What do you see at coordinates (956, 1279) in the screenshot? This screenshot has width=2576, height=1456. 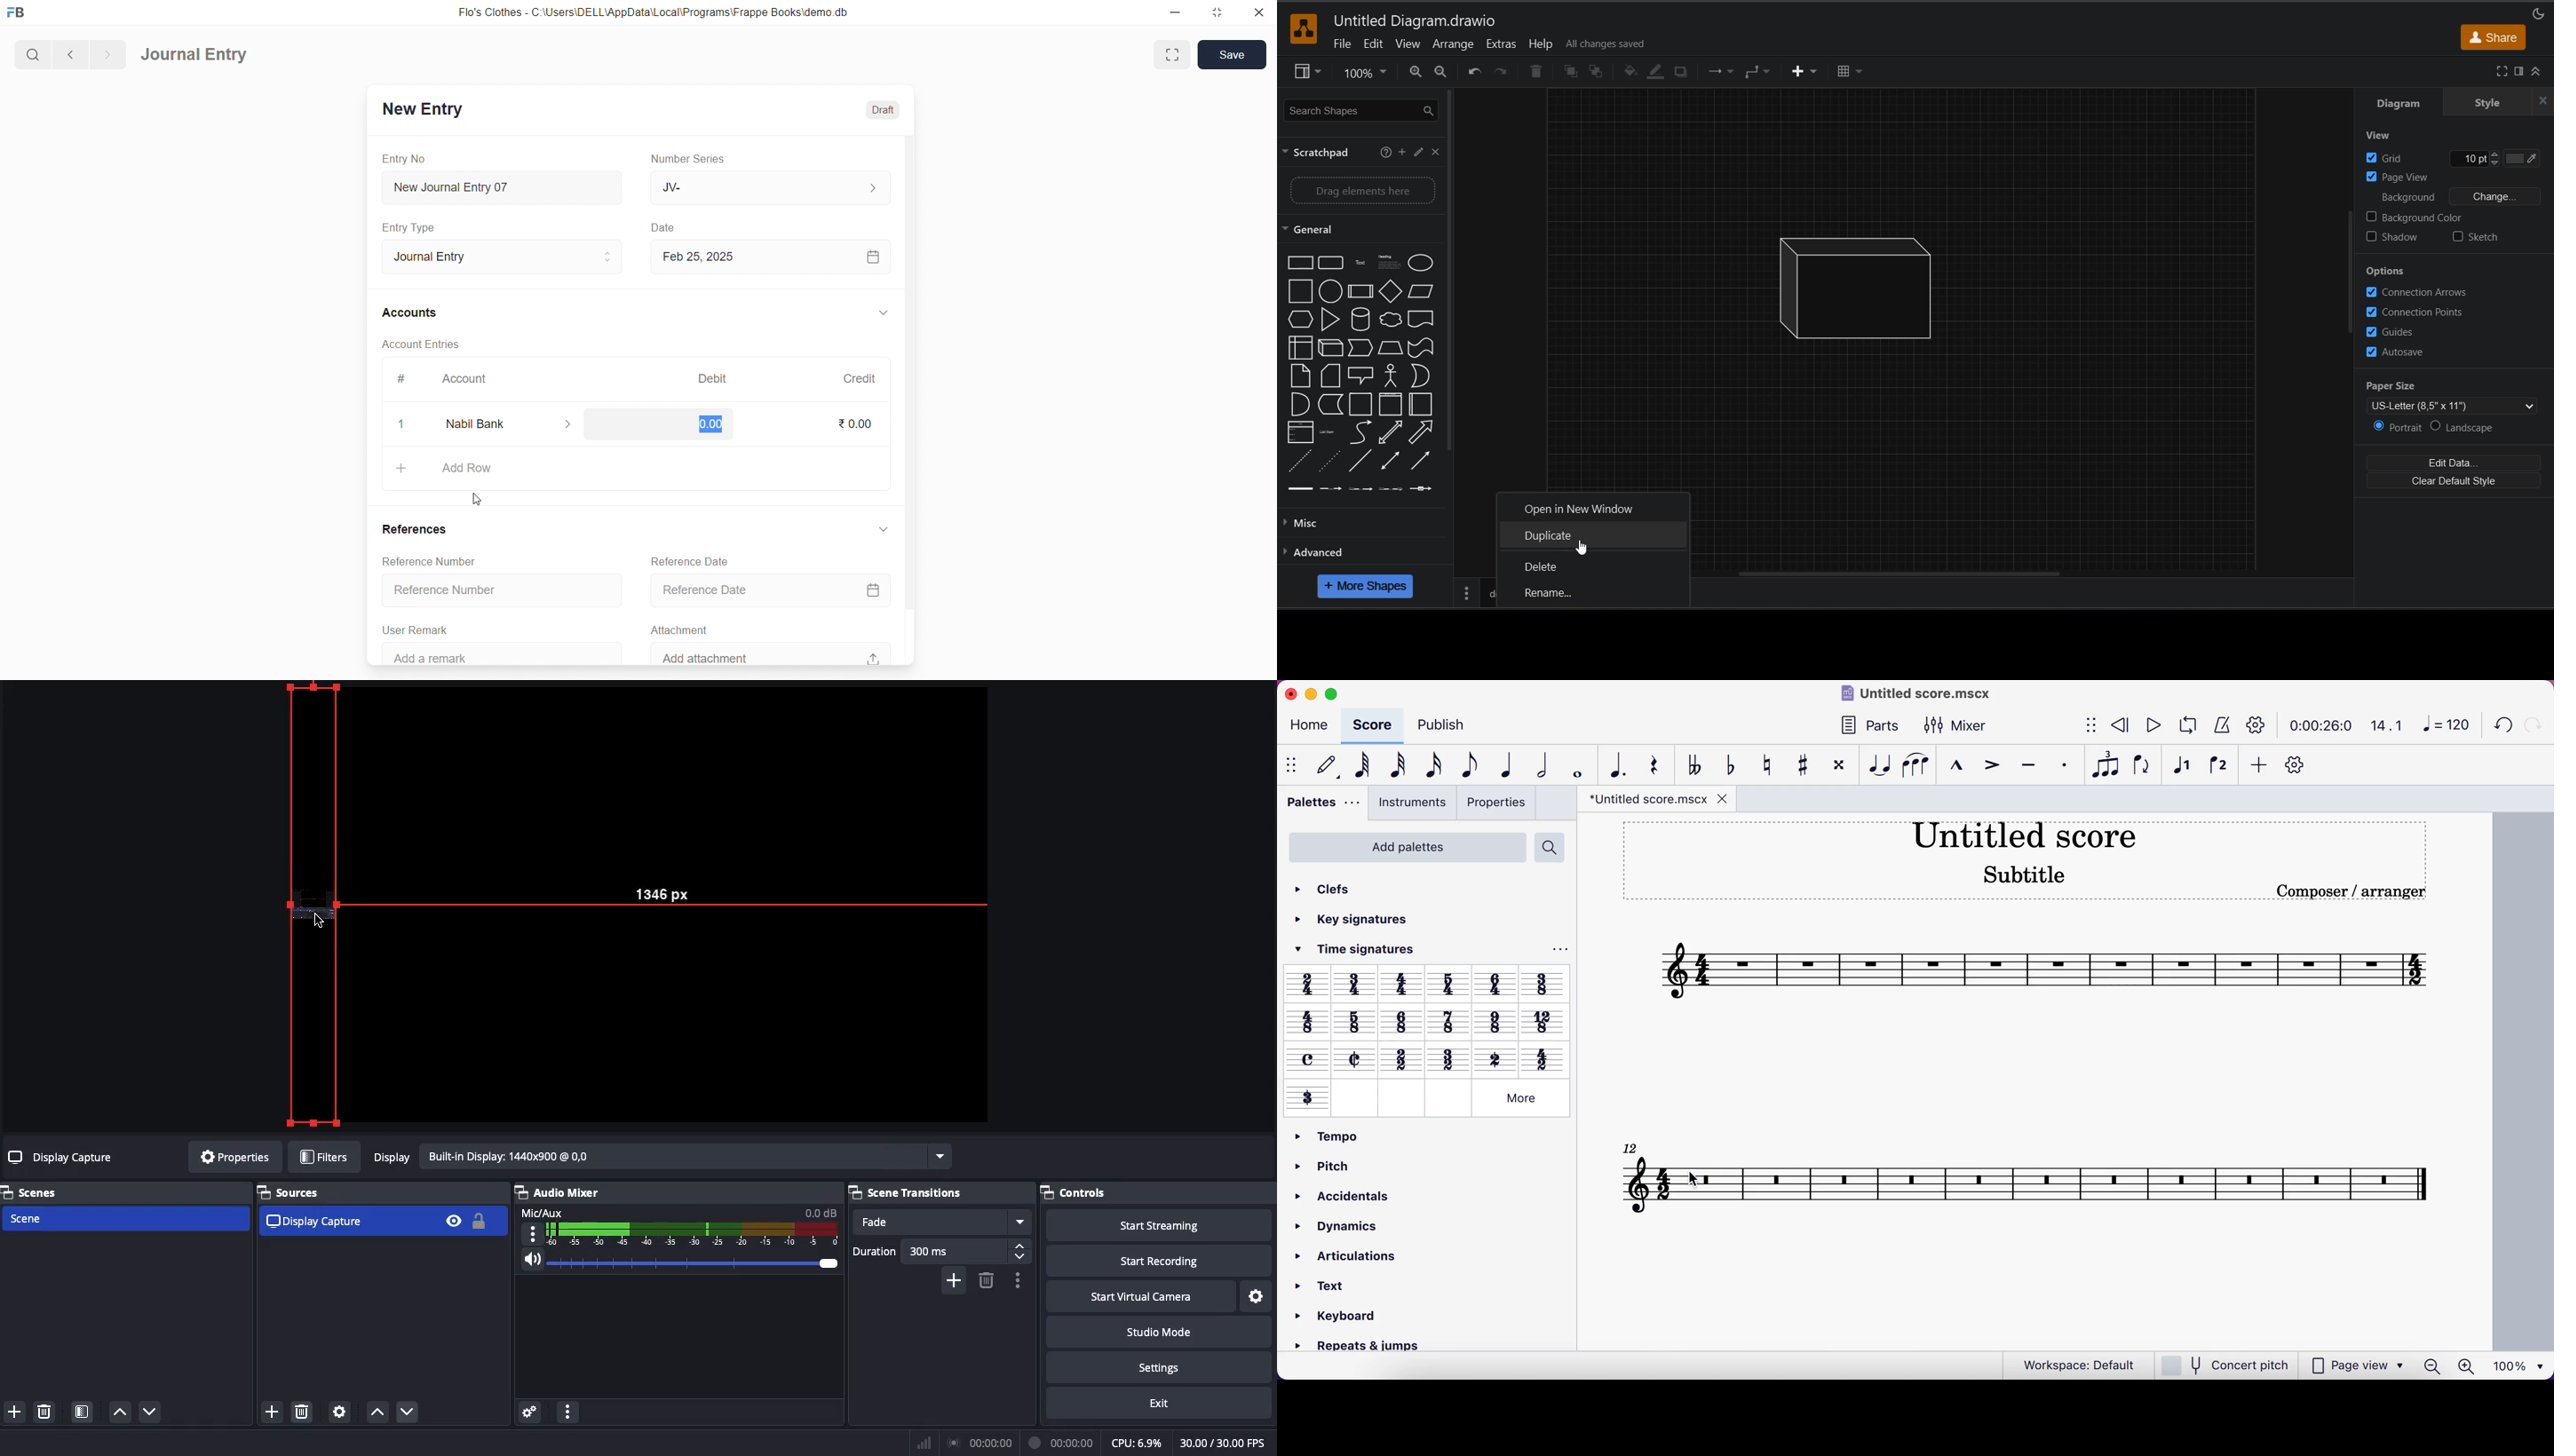 I see `Add` at bounding box center [956, 1279].